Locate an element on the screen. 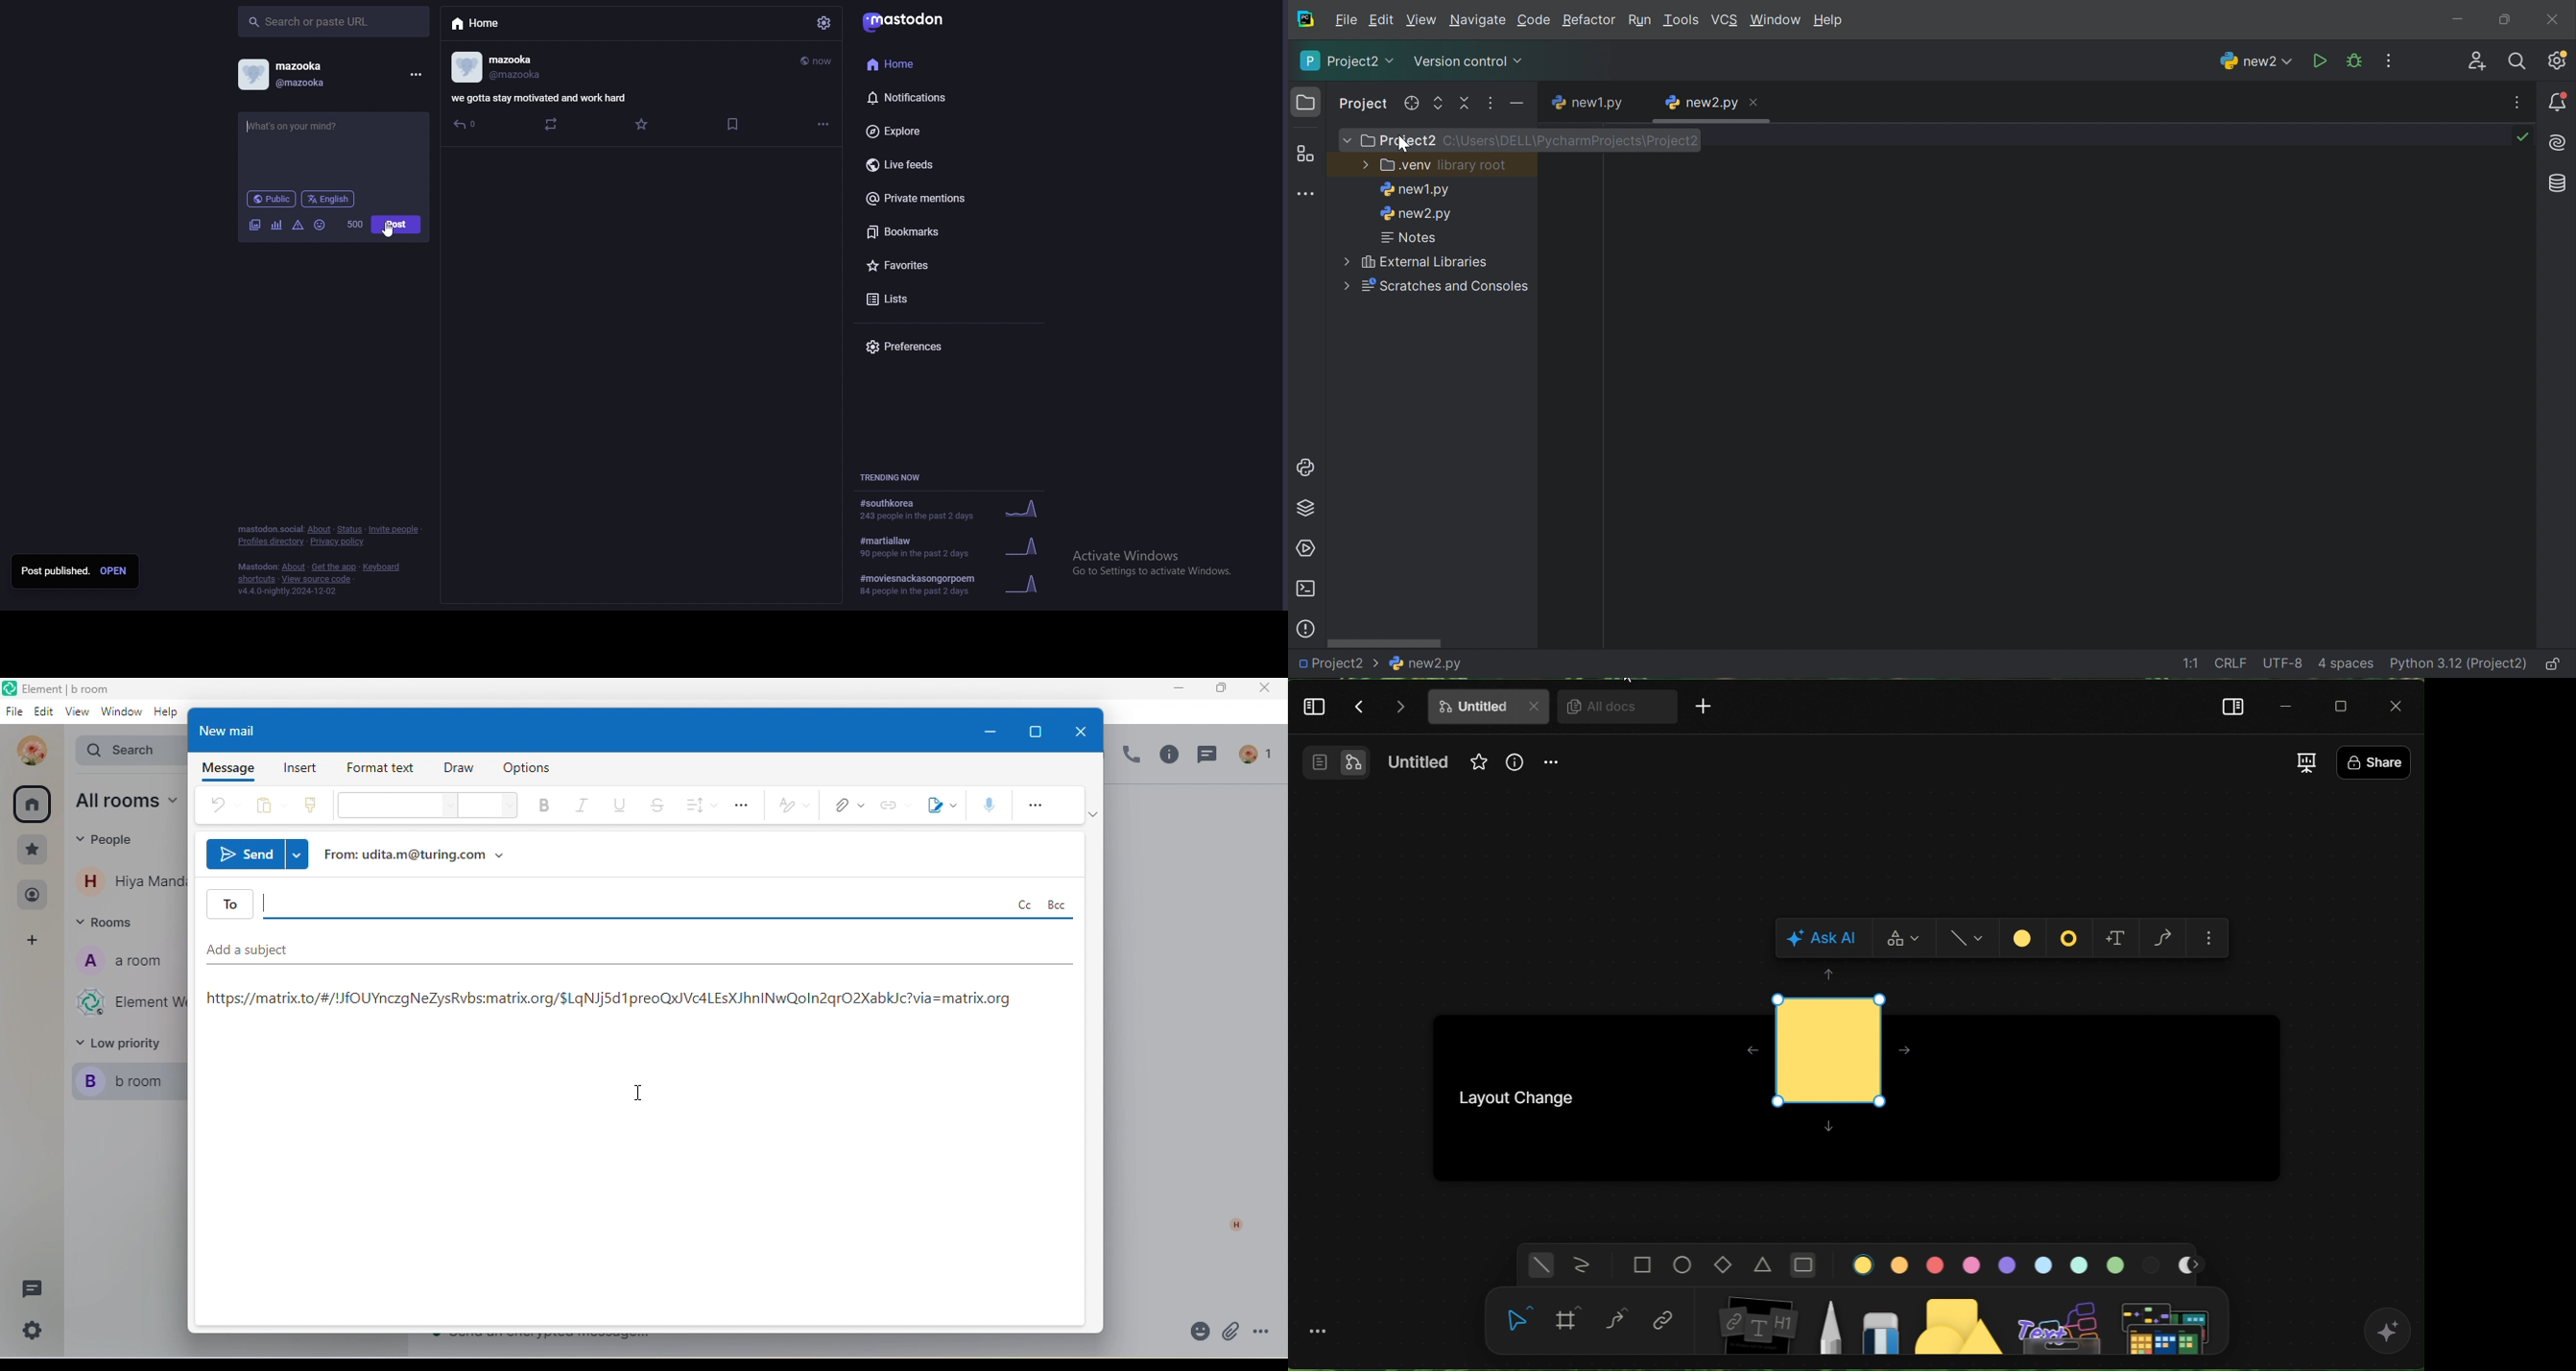 Image resolution: width=2576 pixels, height=1372 pixels. mastodon is located at coordinates (903, 23).